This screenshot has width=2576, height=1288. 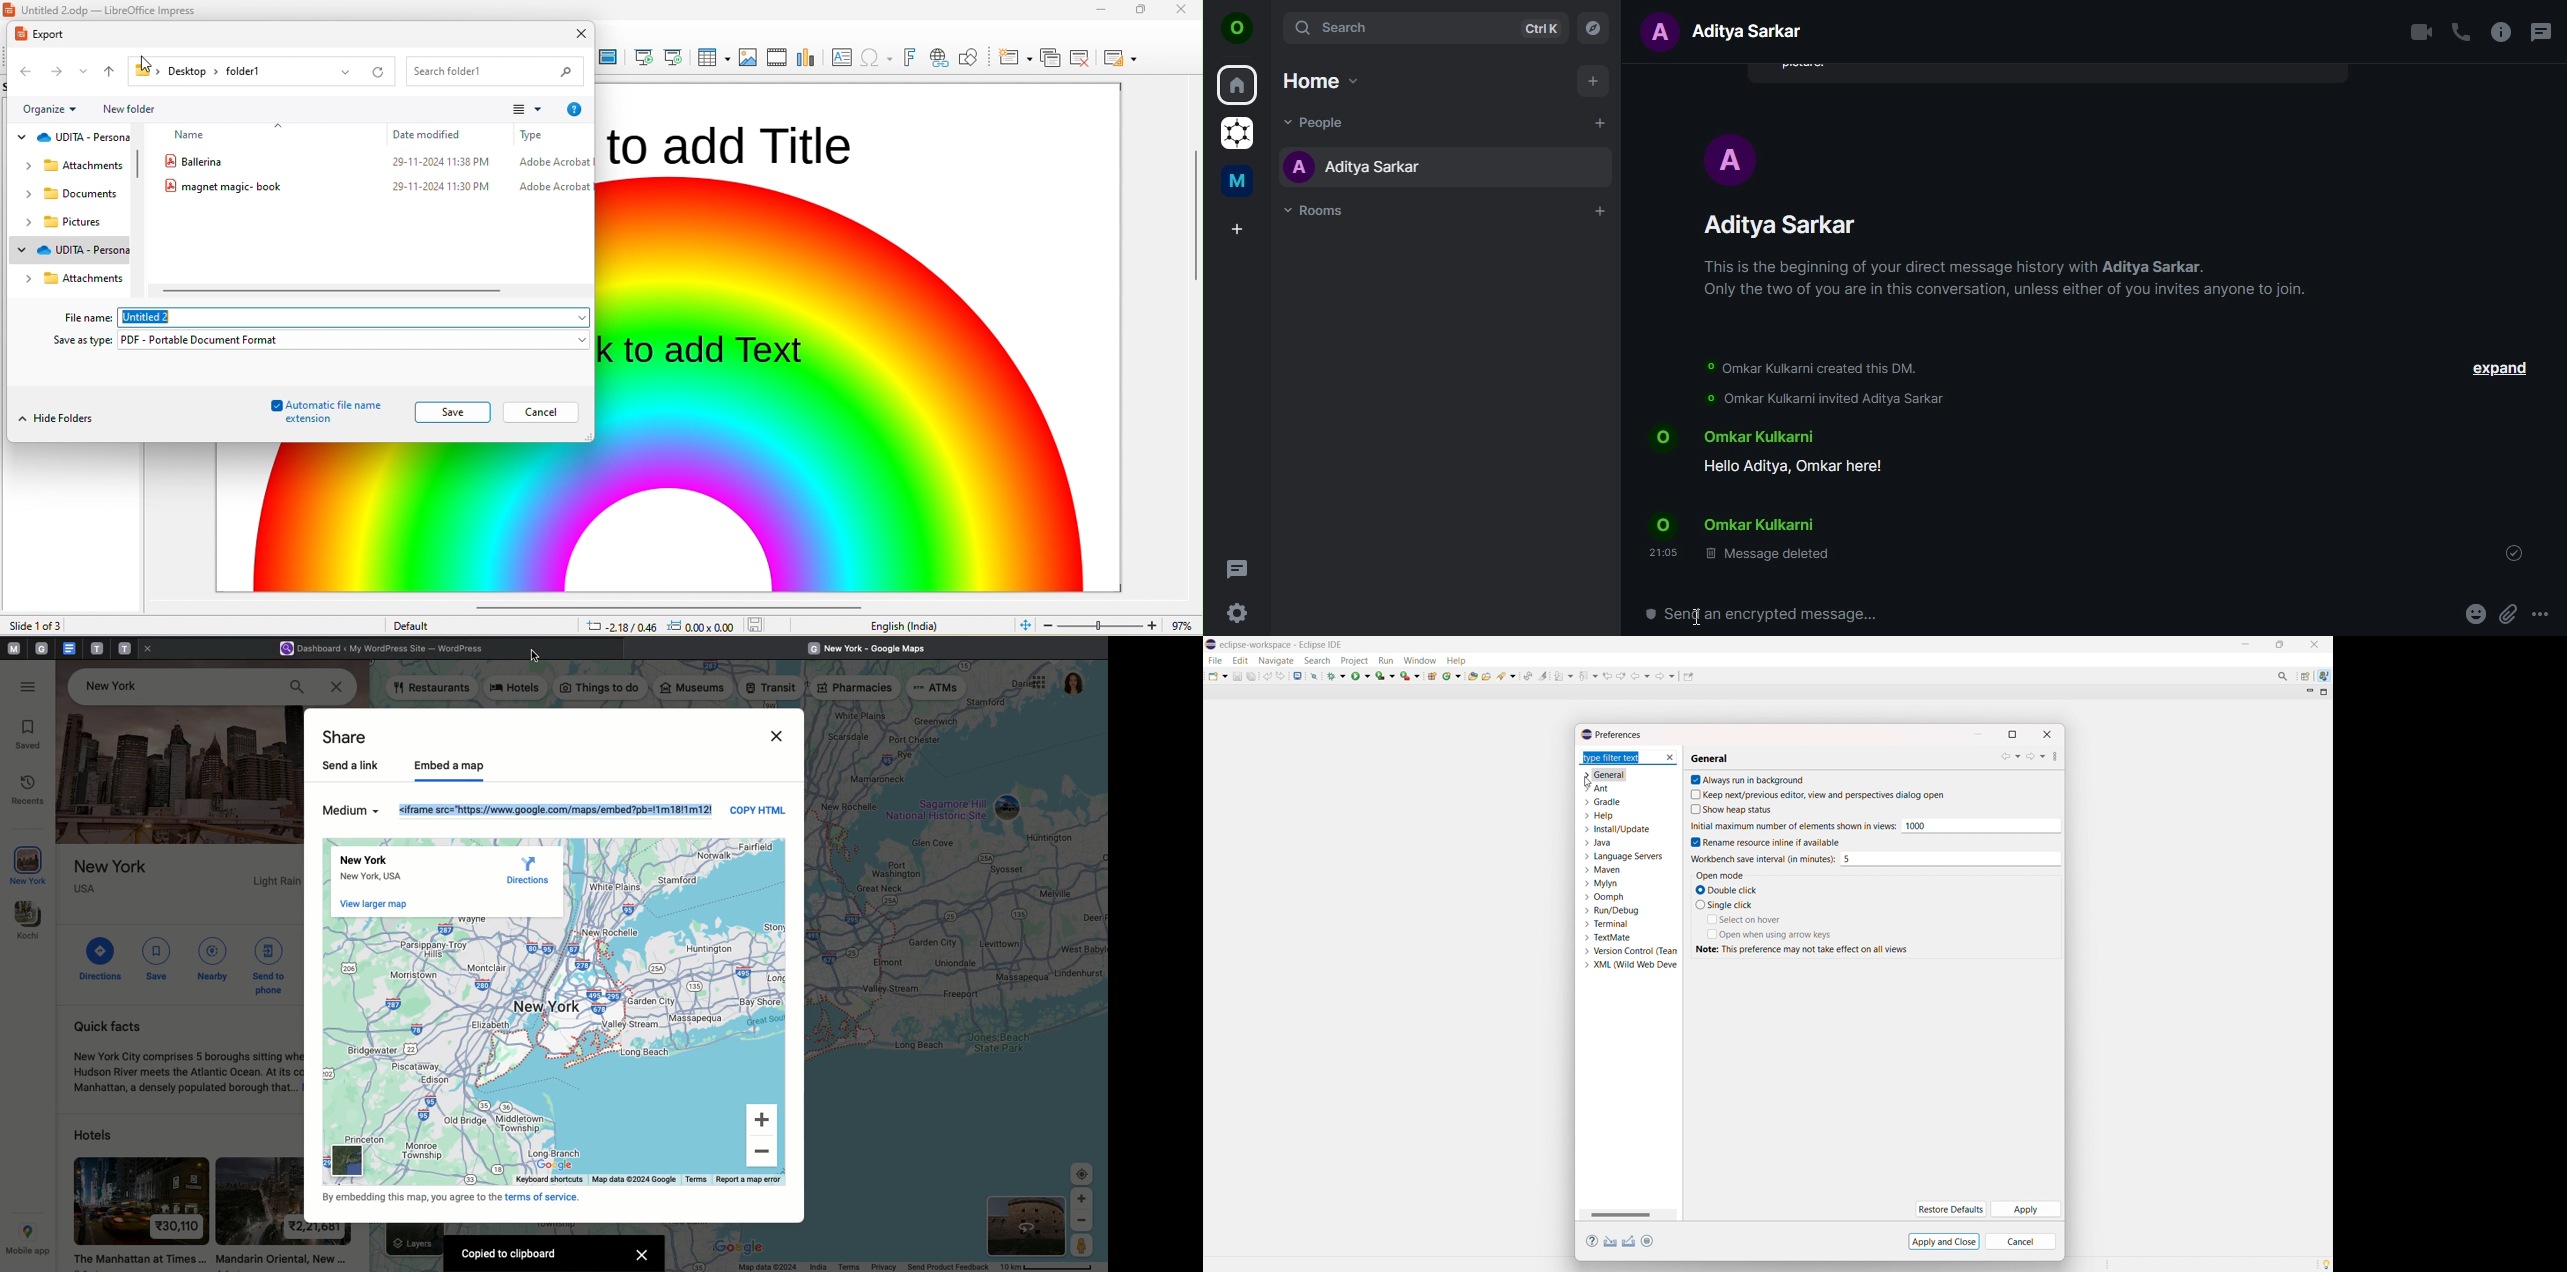 I want to click on slide layout, so click(x=1120, y=56).